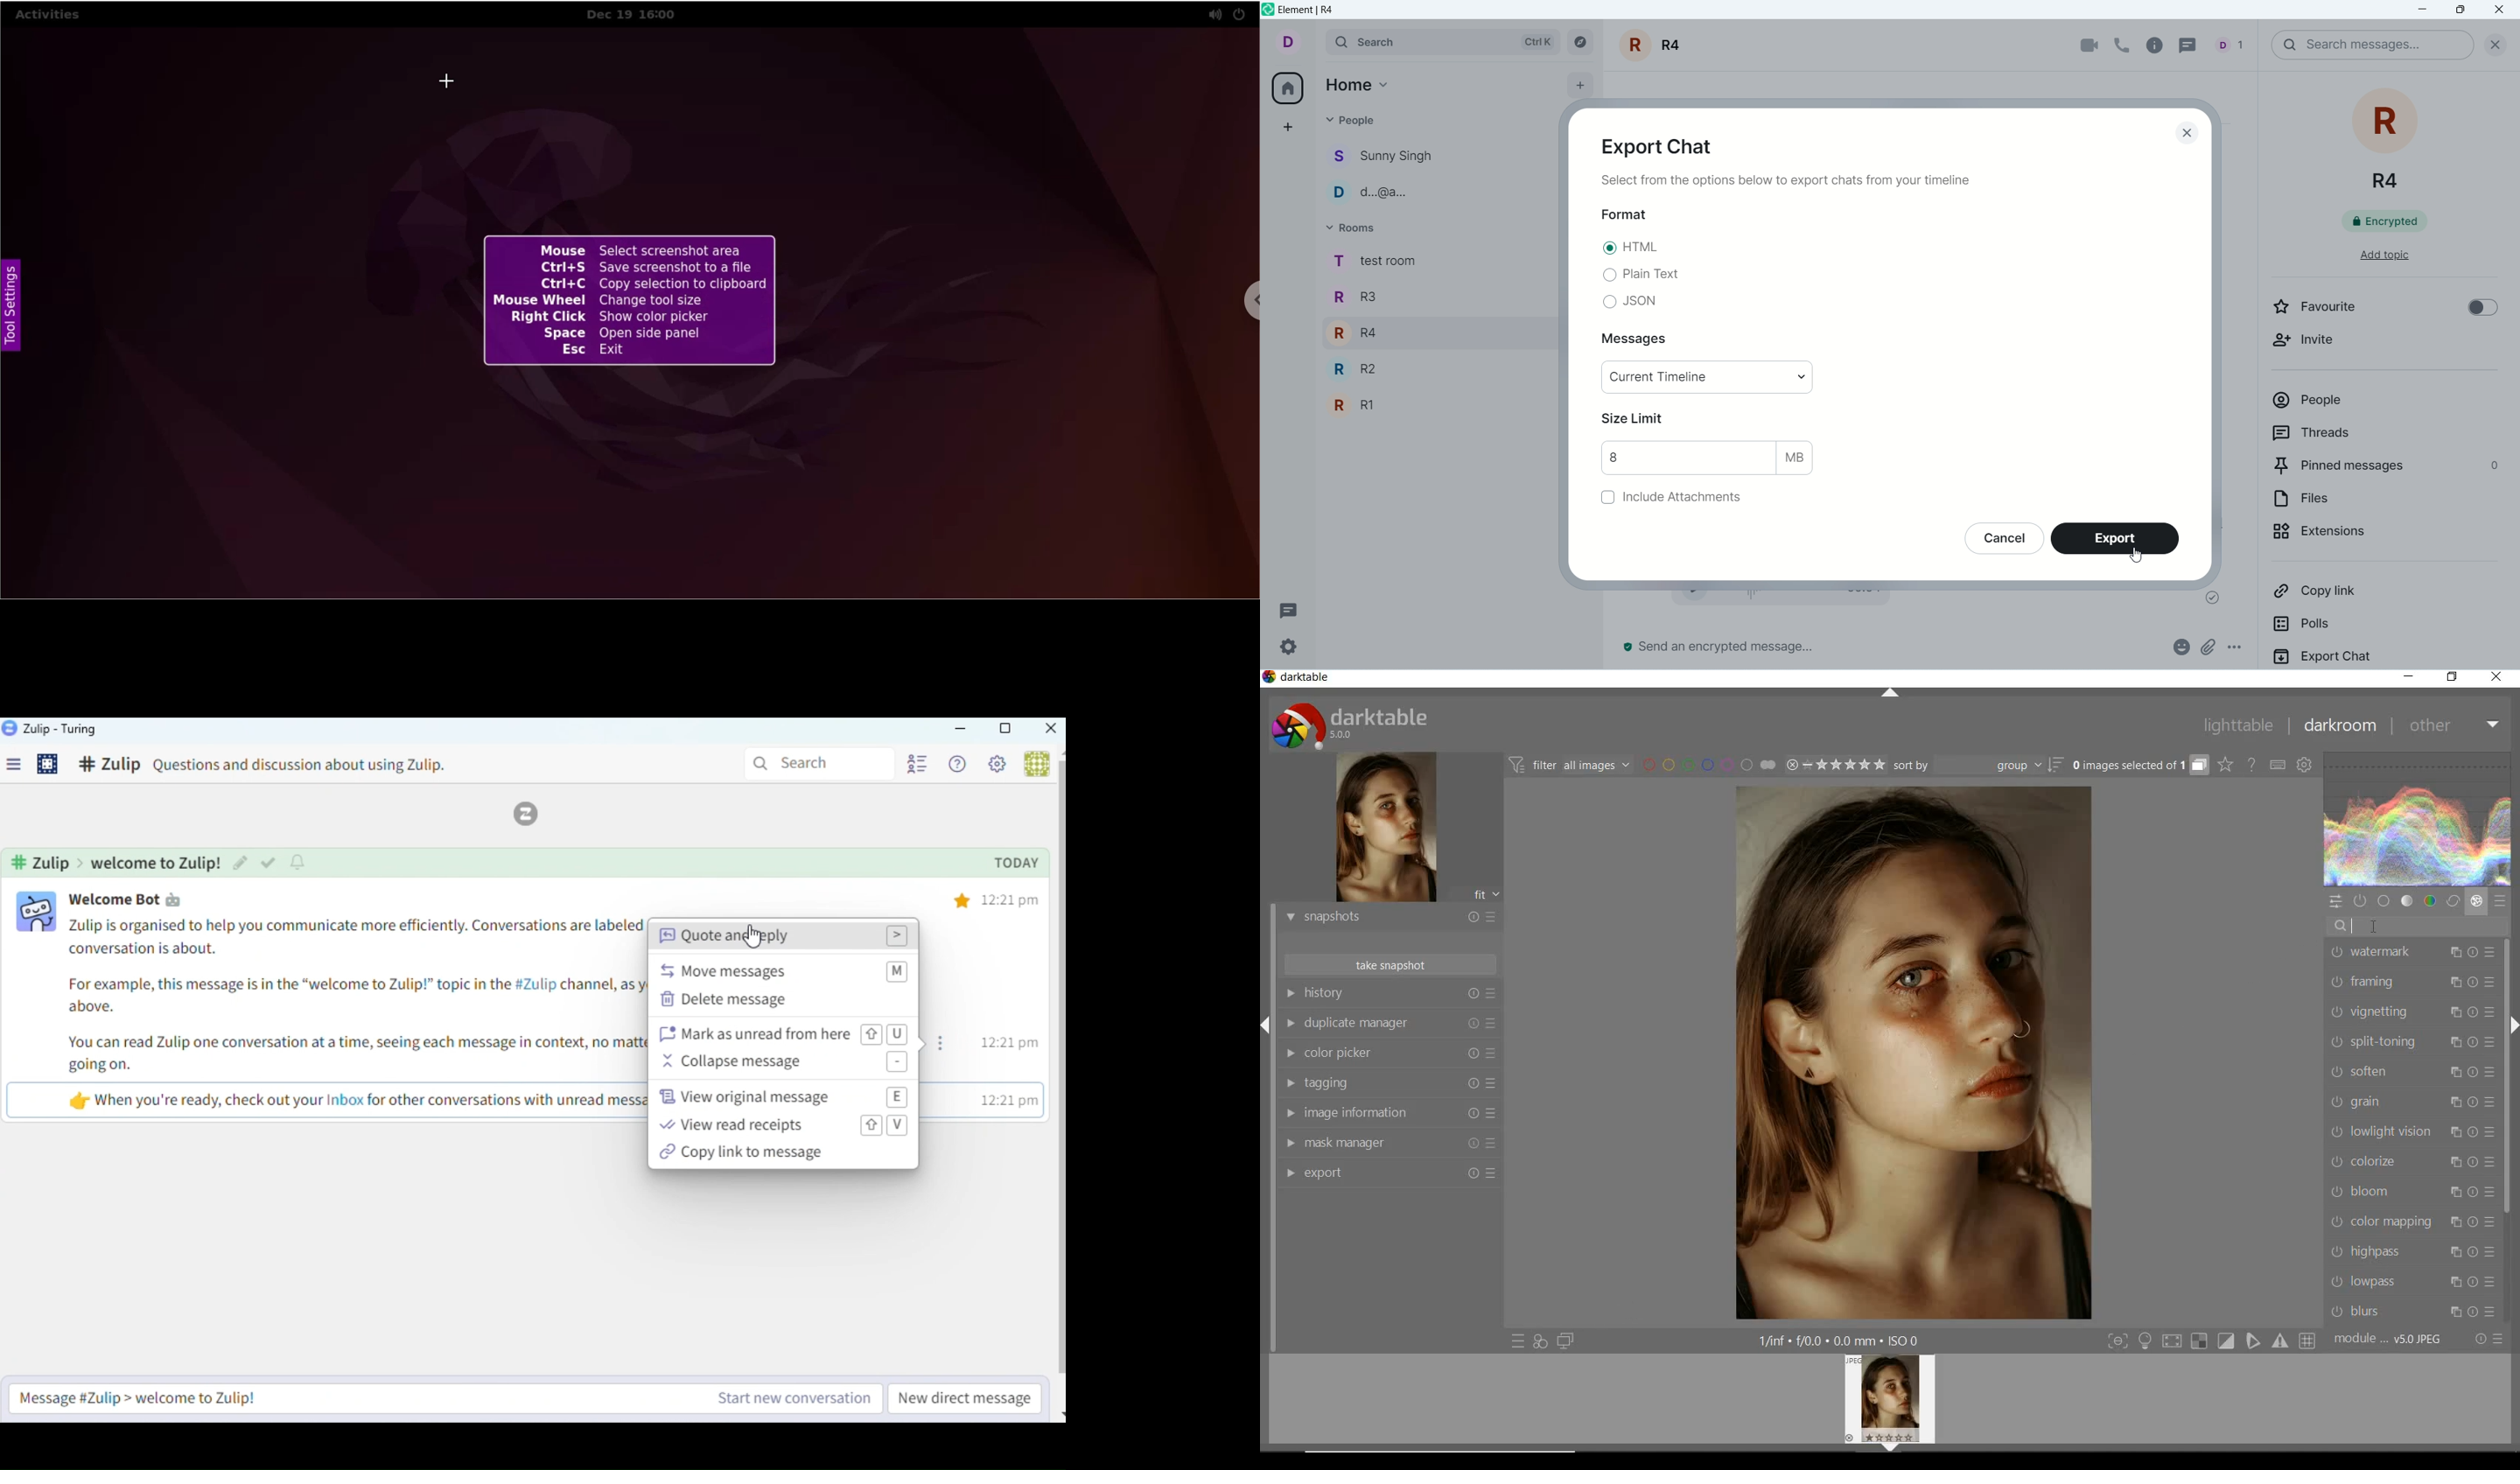 The image size is (2520, 1484). I want to click on darkroom, so click(2341, 728).